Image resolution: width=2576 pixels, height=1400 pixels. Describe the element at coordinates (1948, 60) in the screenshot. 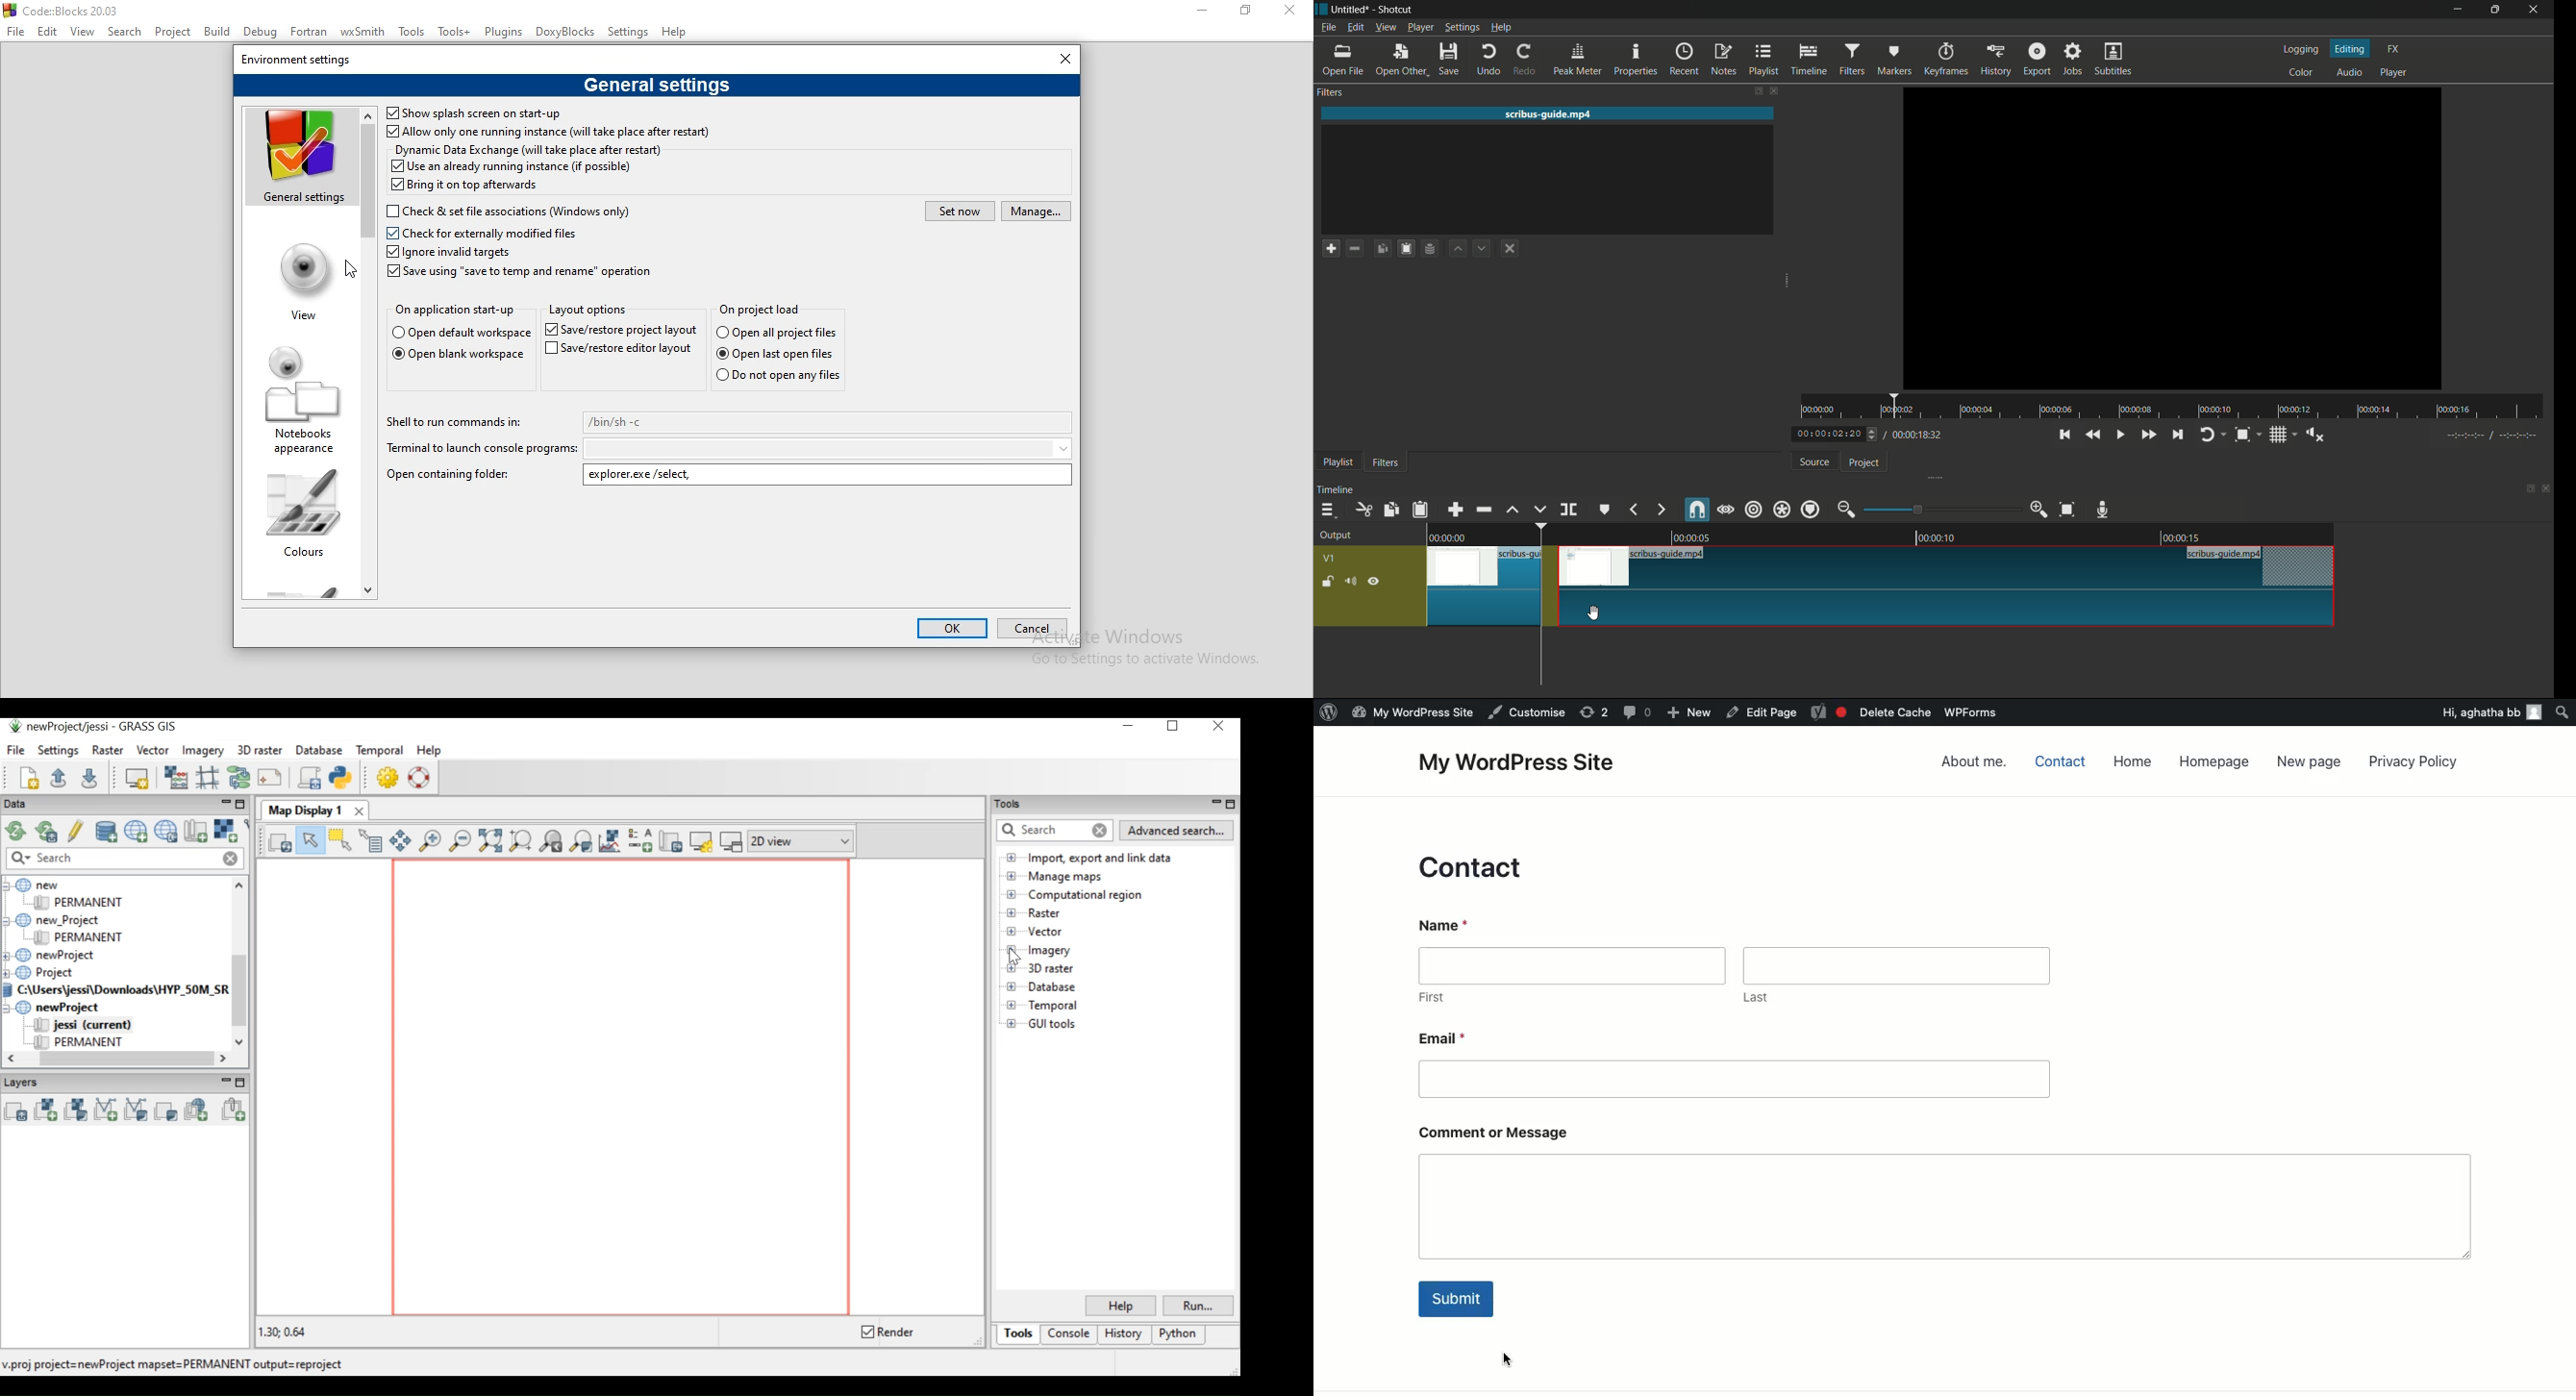

I see `keyframes` at that location.